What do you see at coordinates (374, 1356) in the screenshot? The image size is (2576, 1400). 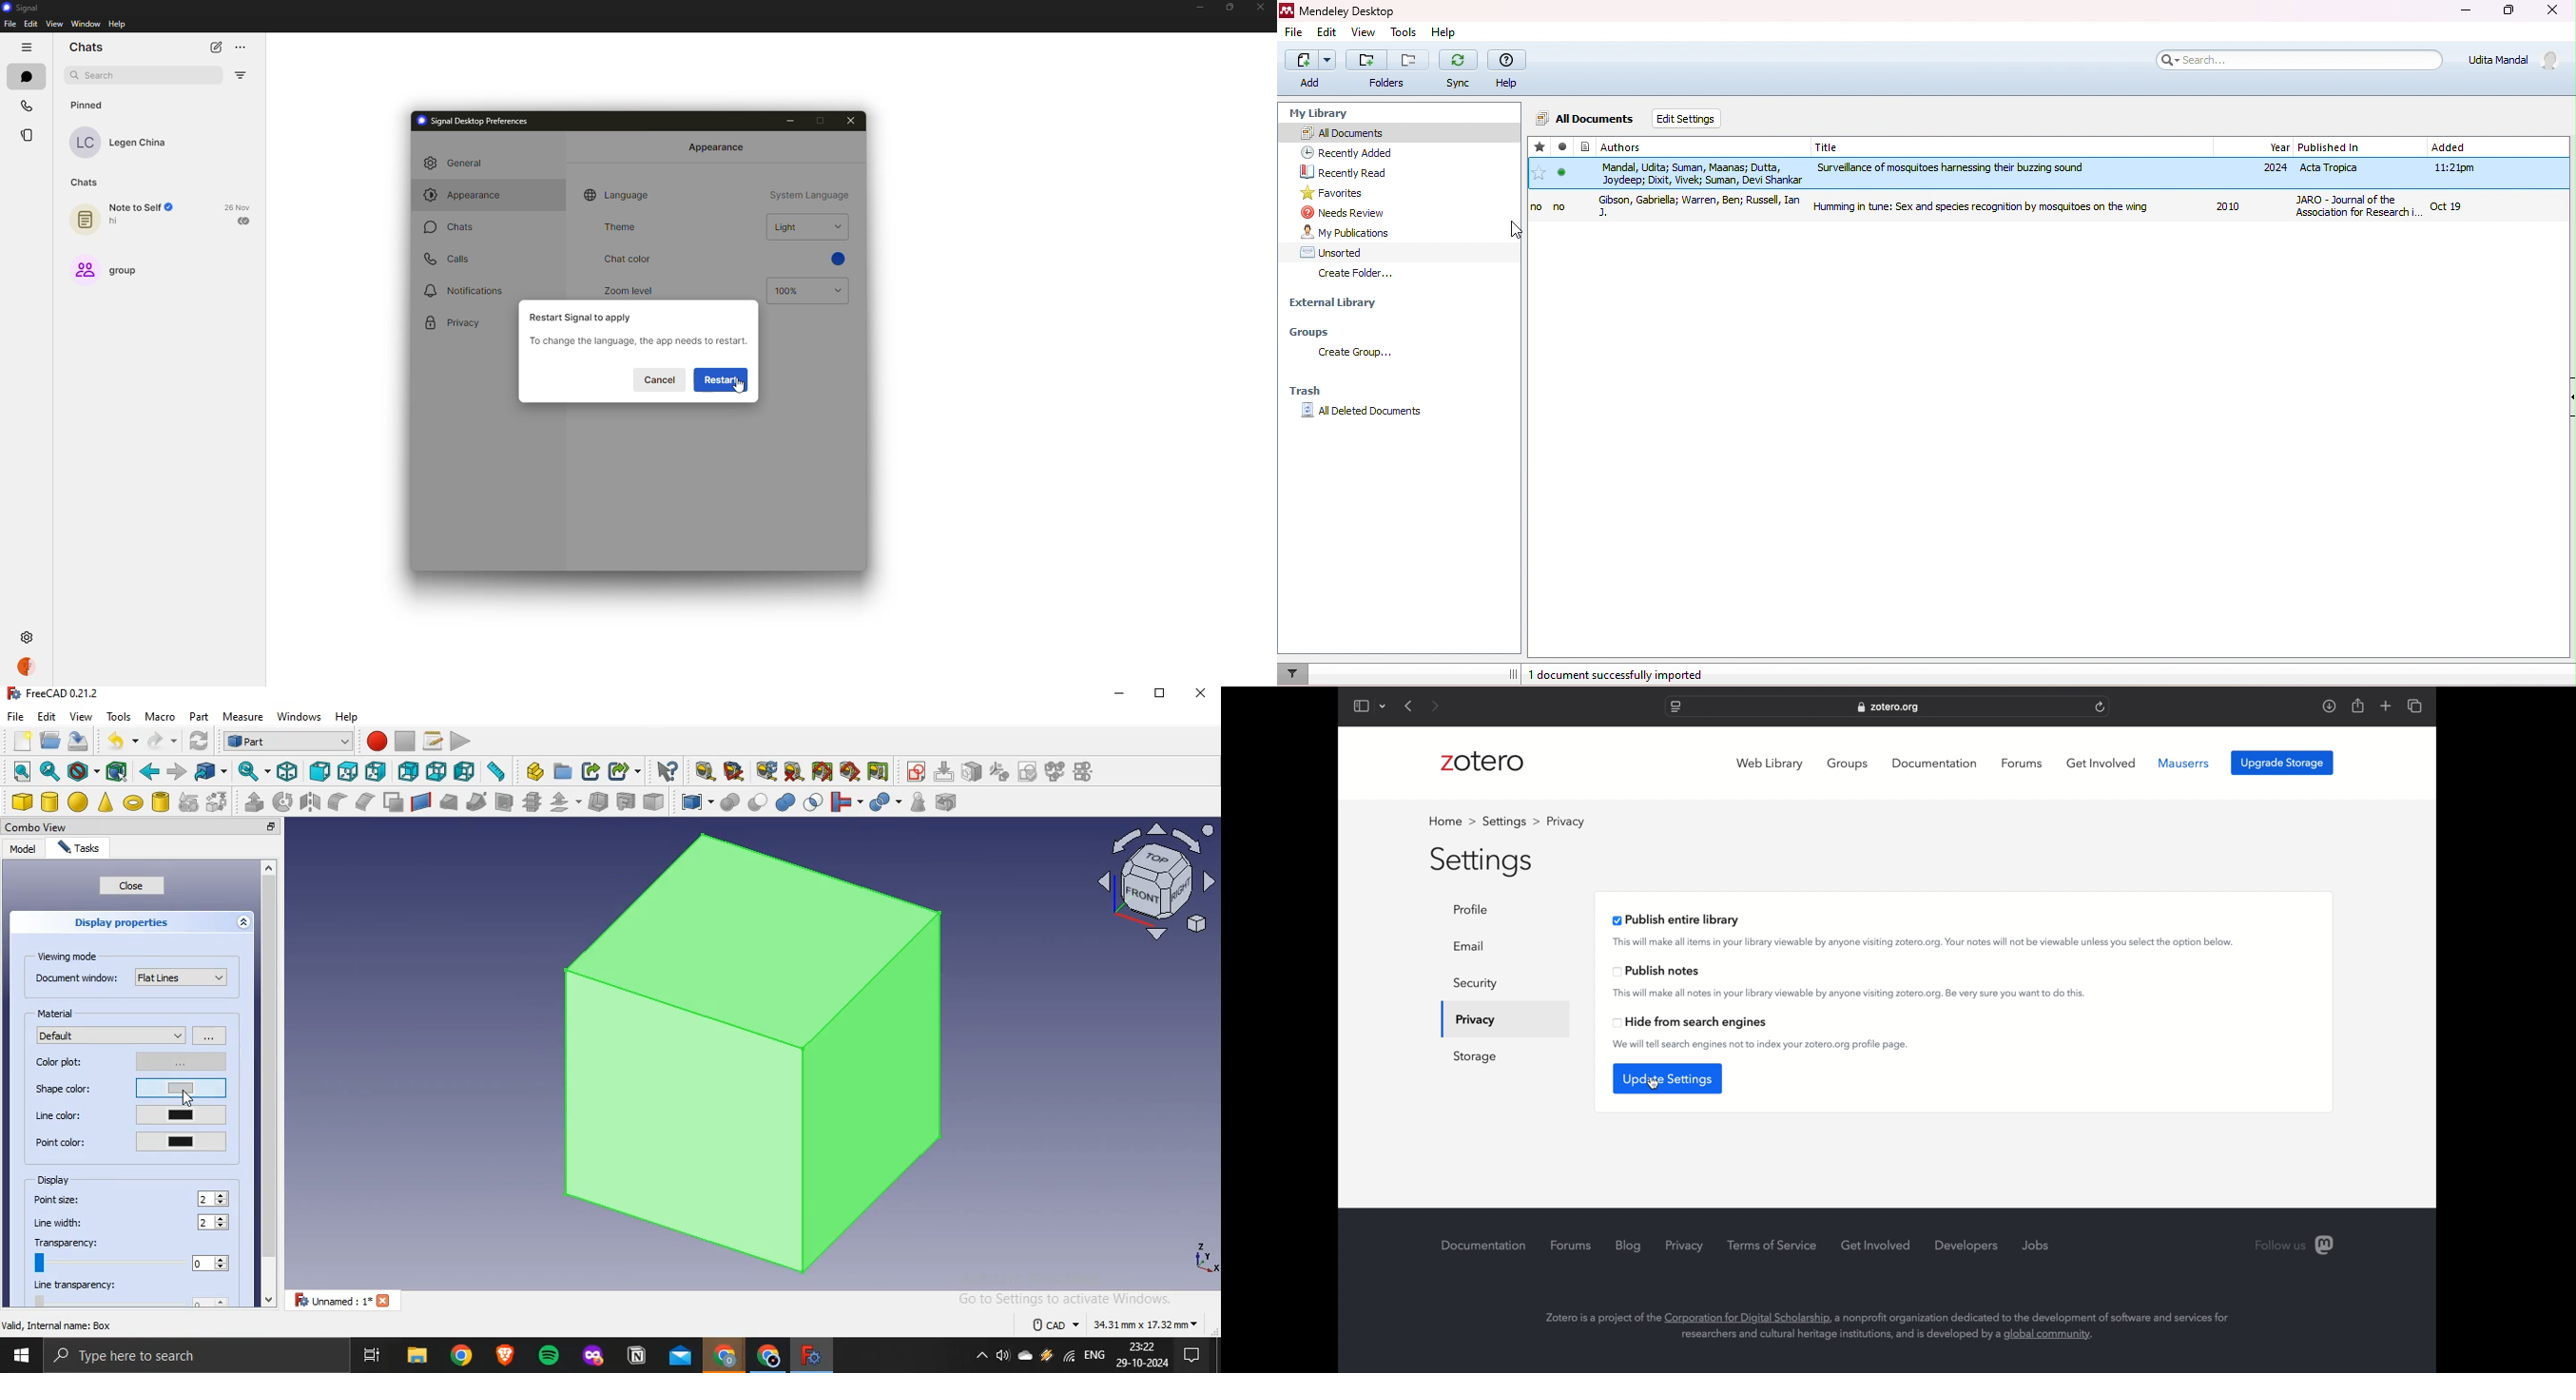 I see `task view` at bounding box center [374, 1356].